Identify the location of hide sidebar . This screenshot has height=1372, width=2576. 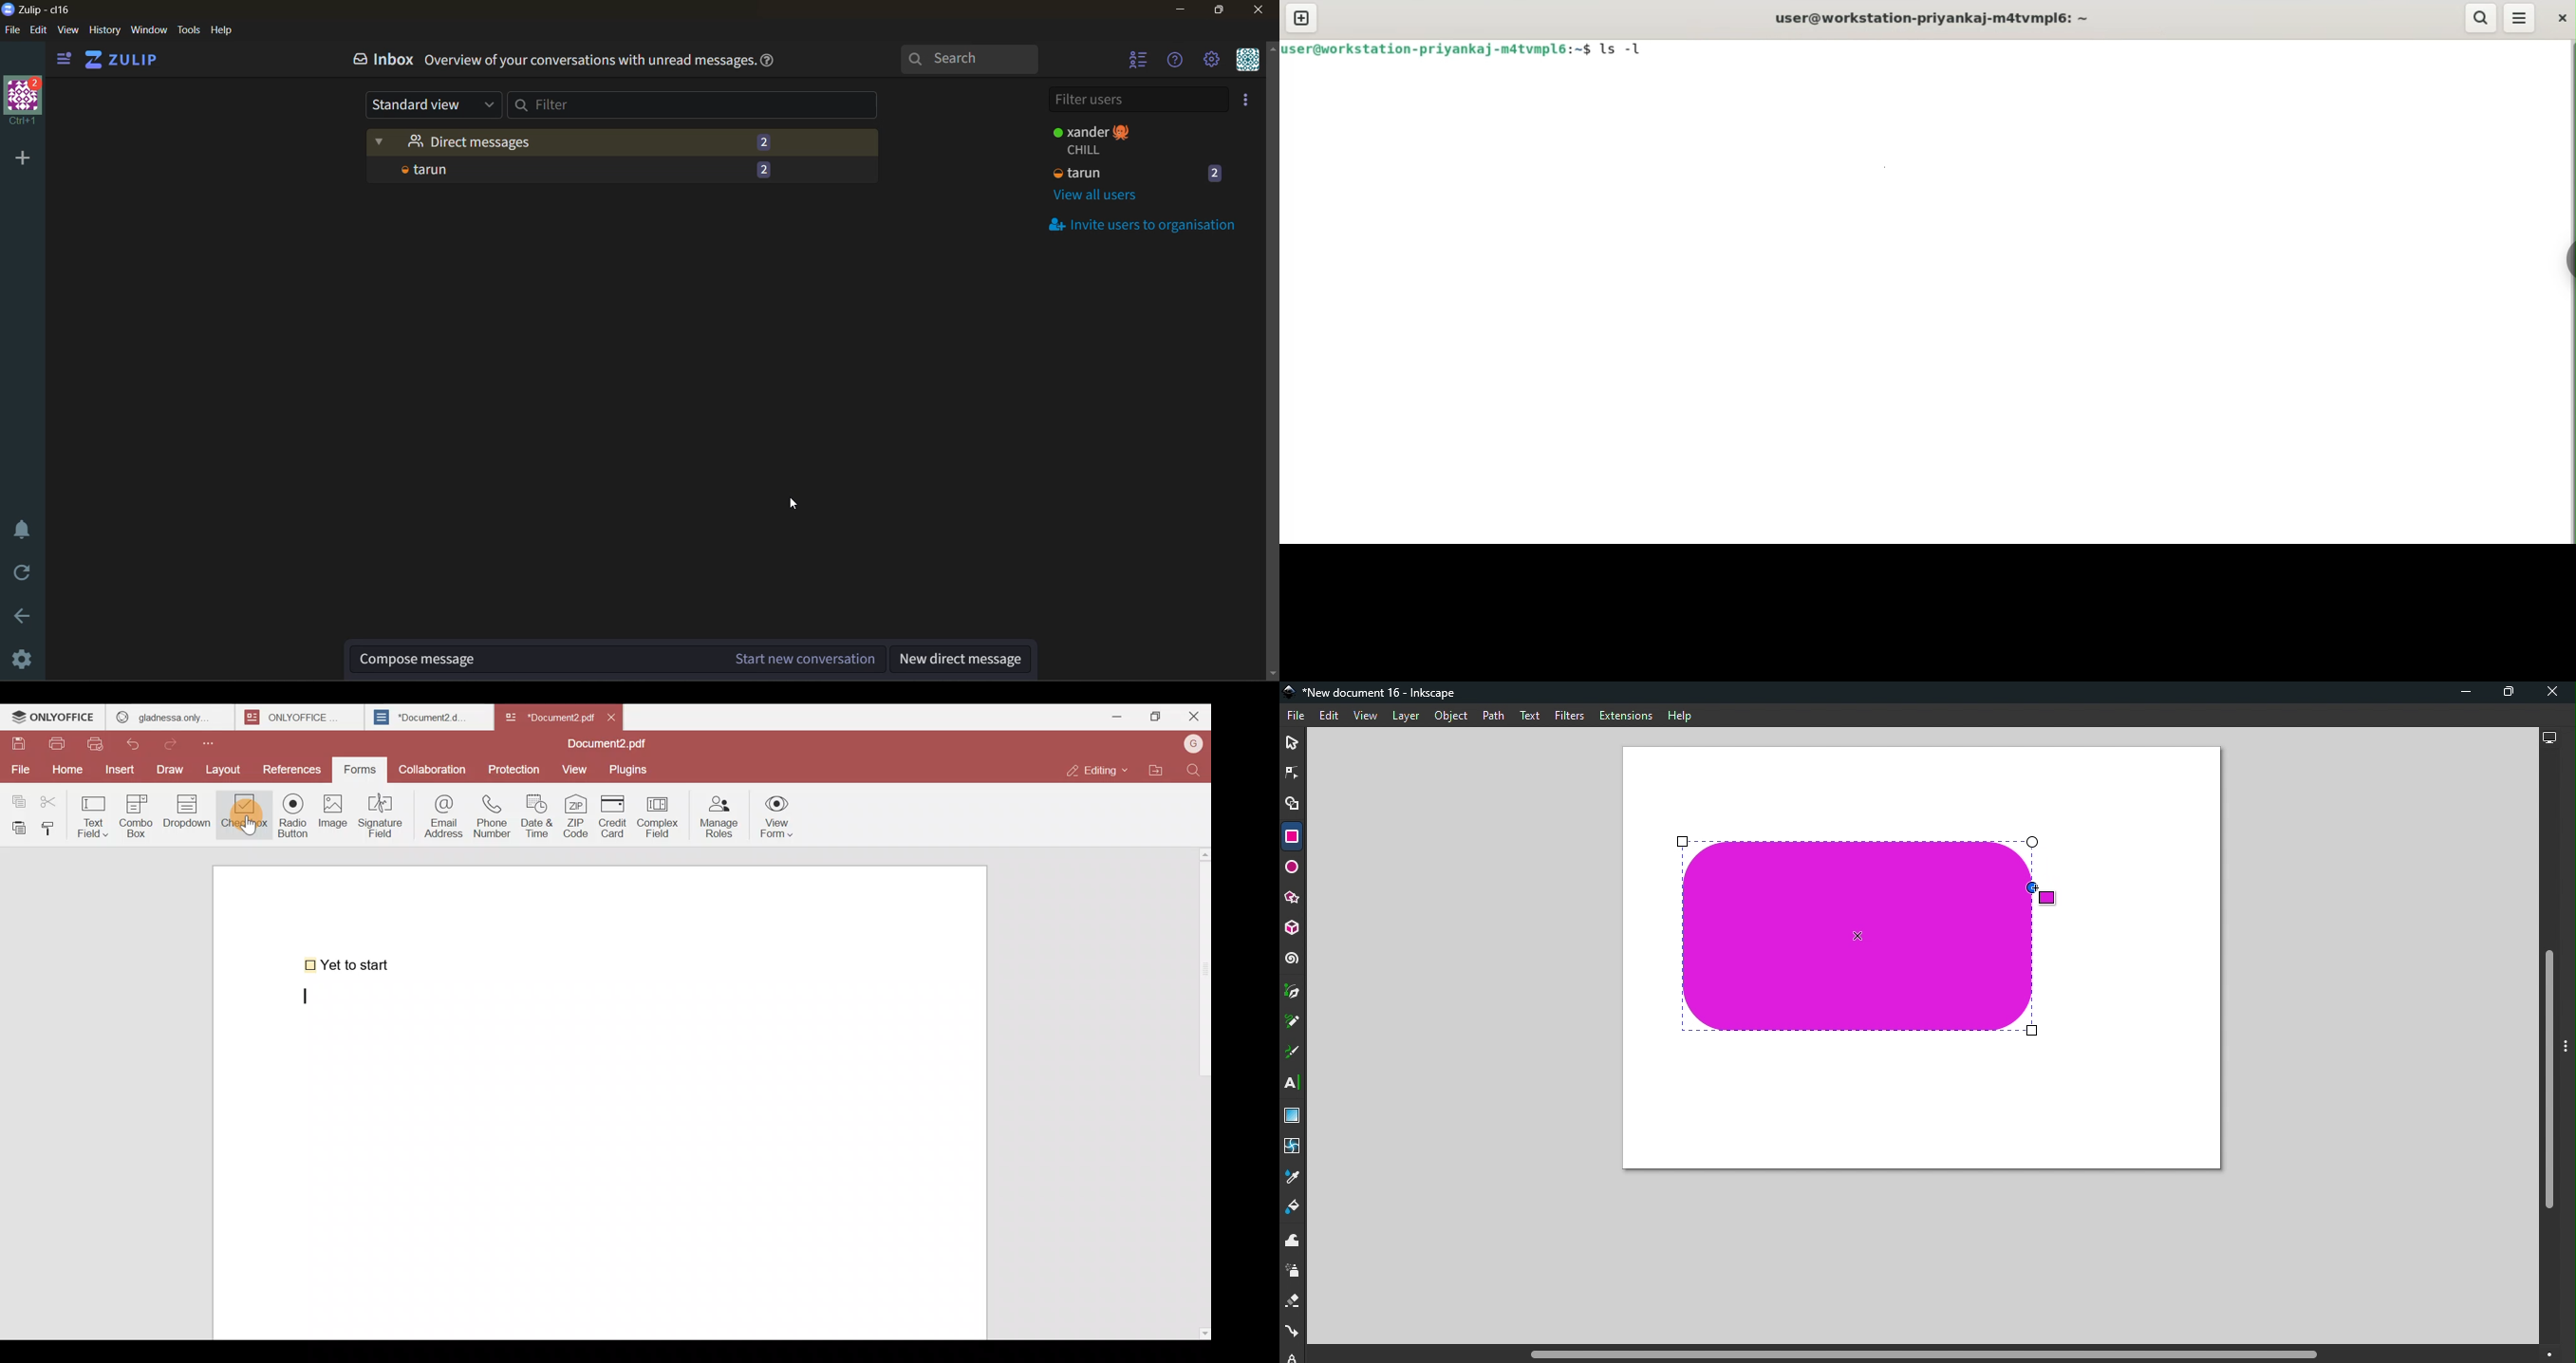
(62, 57).